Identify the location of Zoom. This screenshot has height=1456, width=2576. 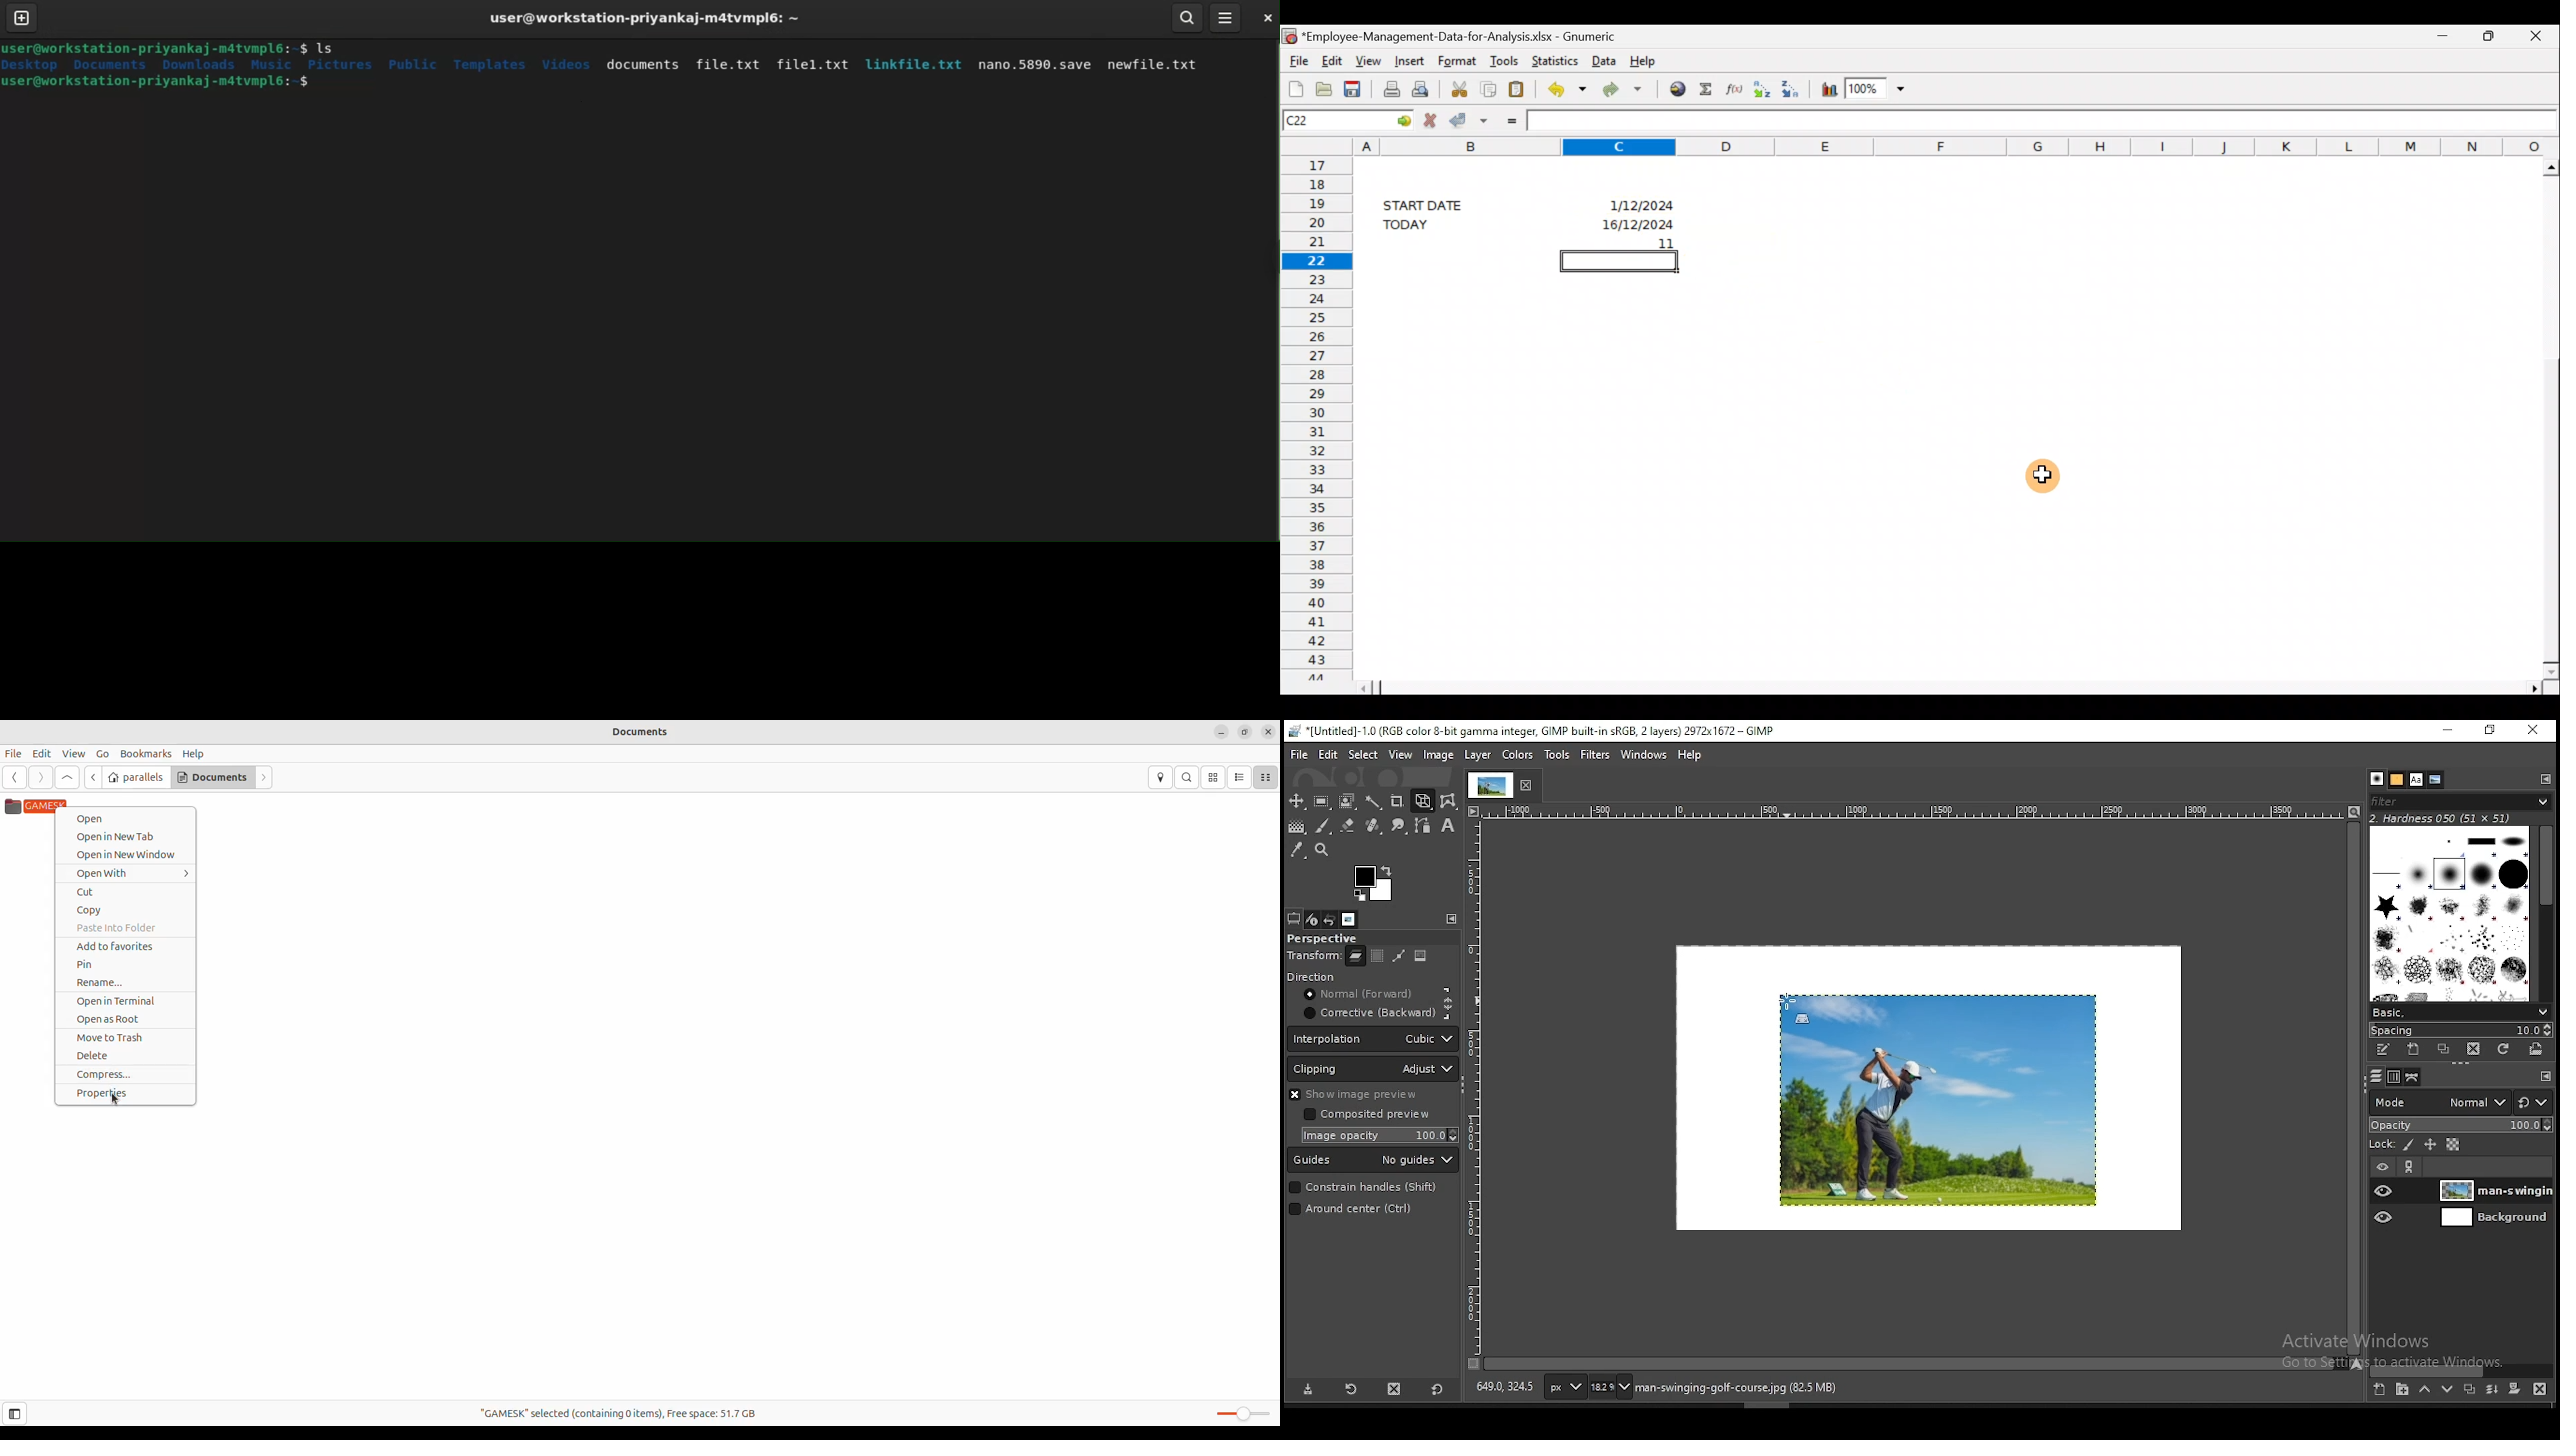
(1234, 1414).